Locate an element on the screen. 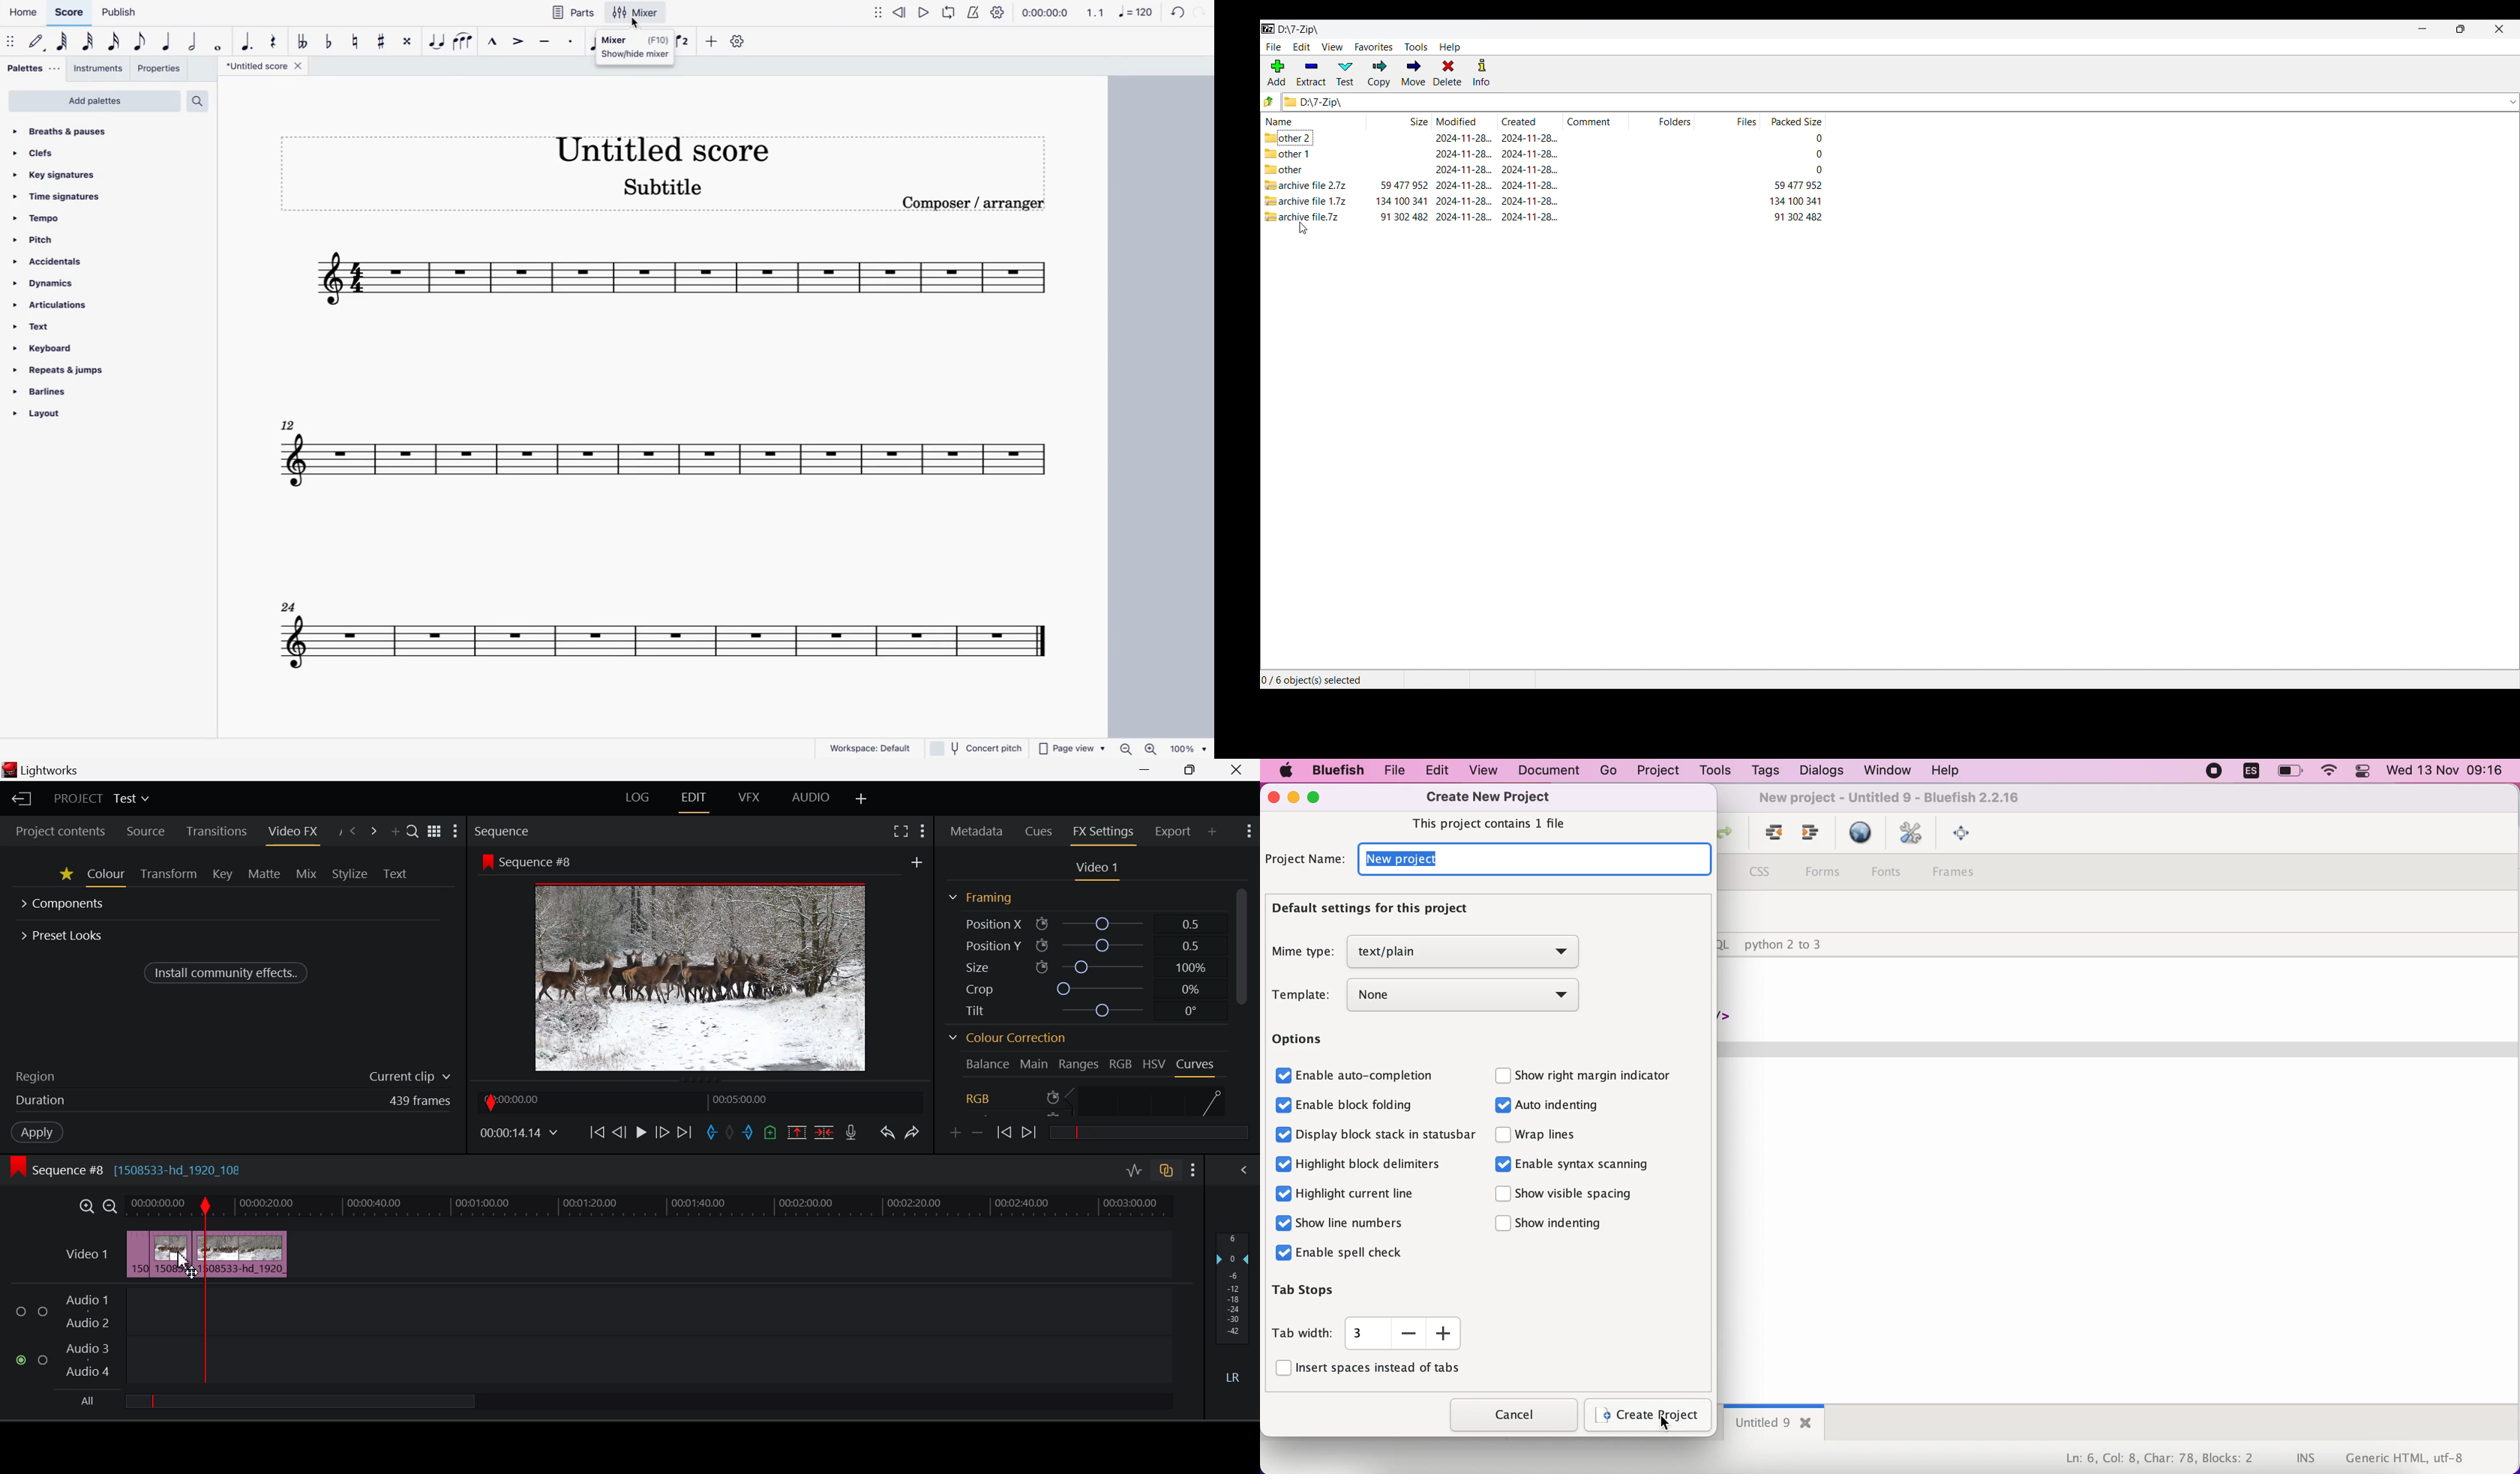  articulations is located at coordinates (54, 307).